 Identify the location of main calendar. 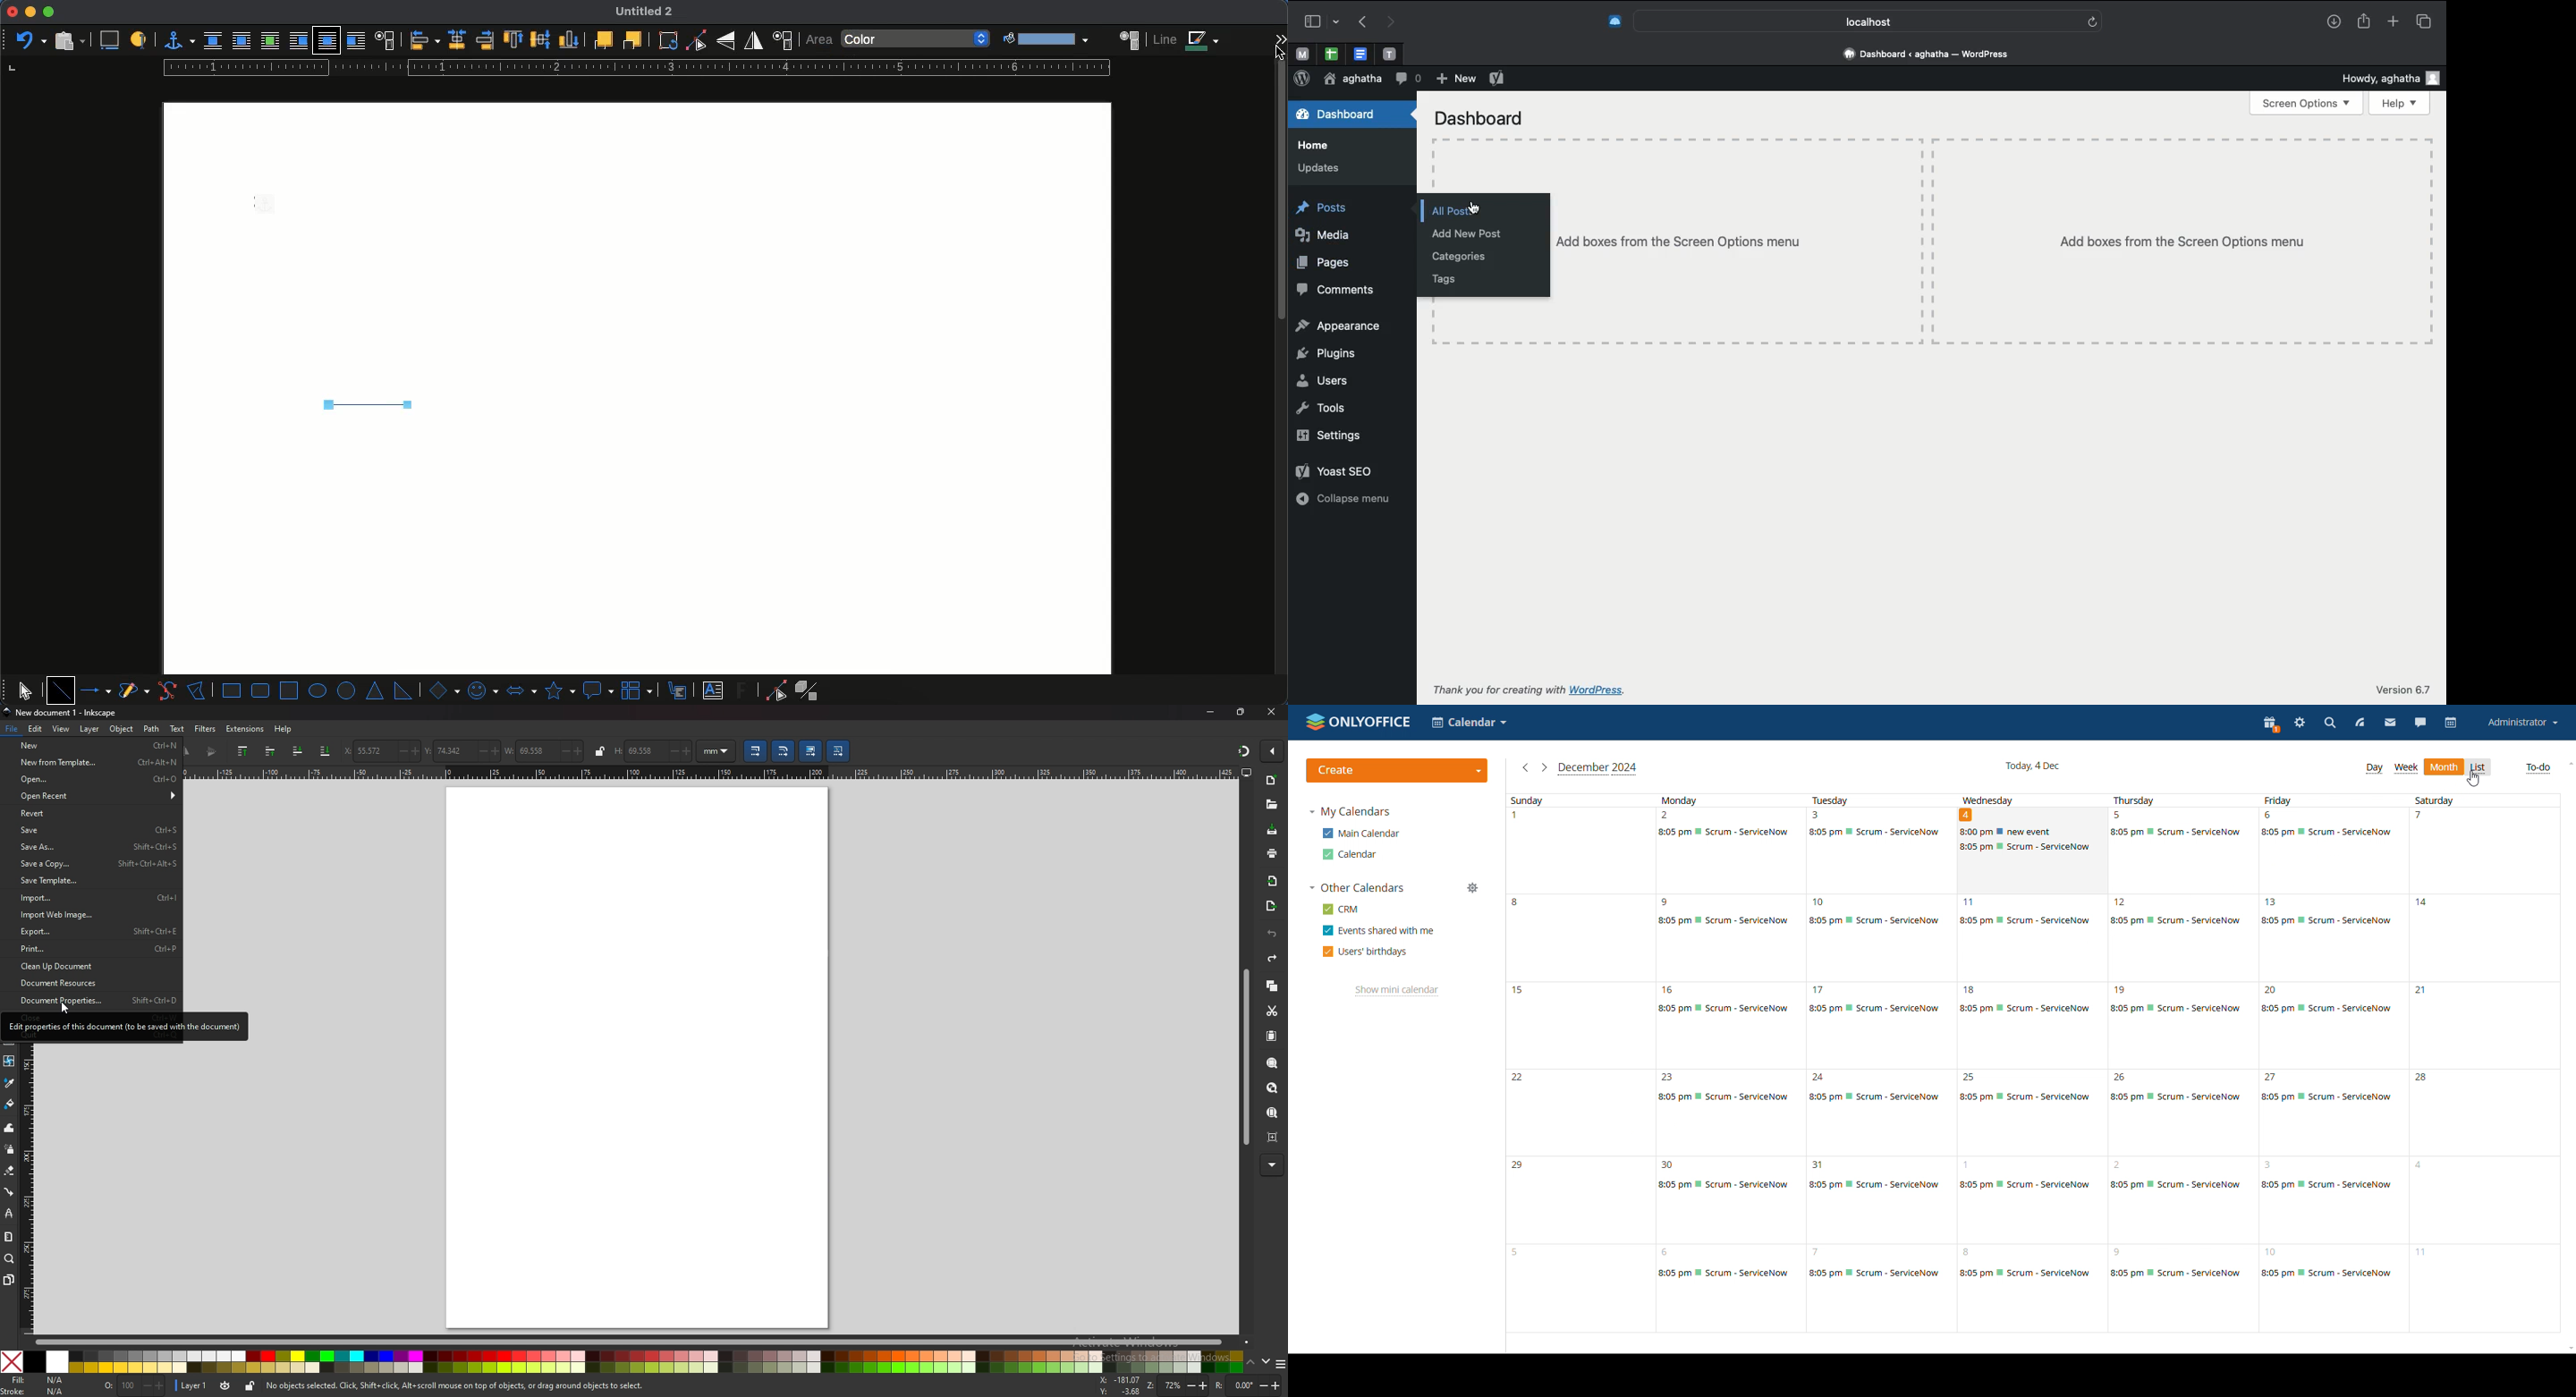
(1359, 834).